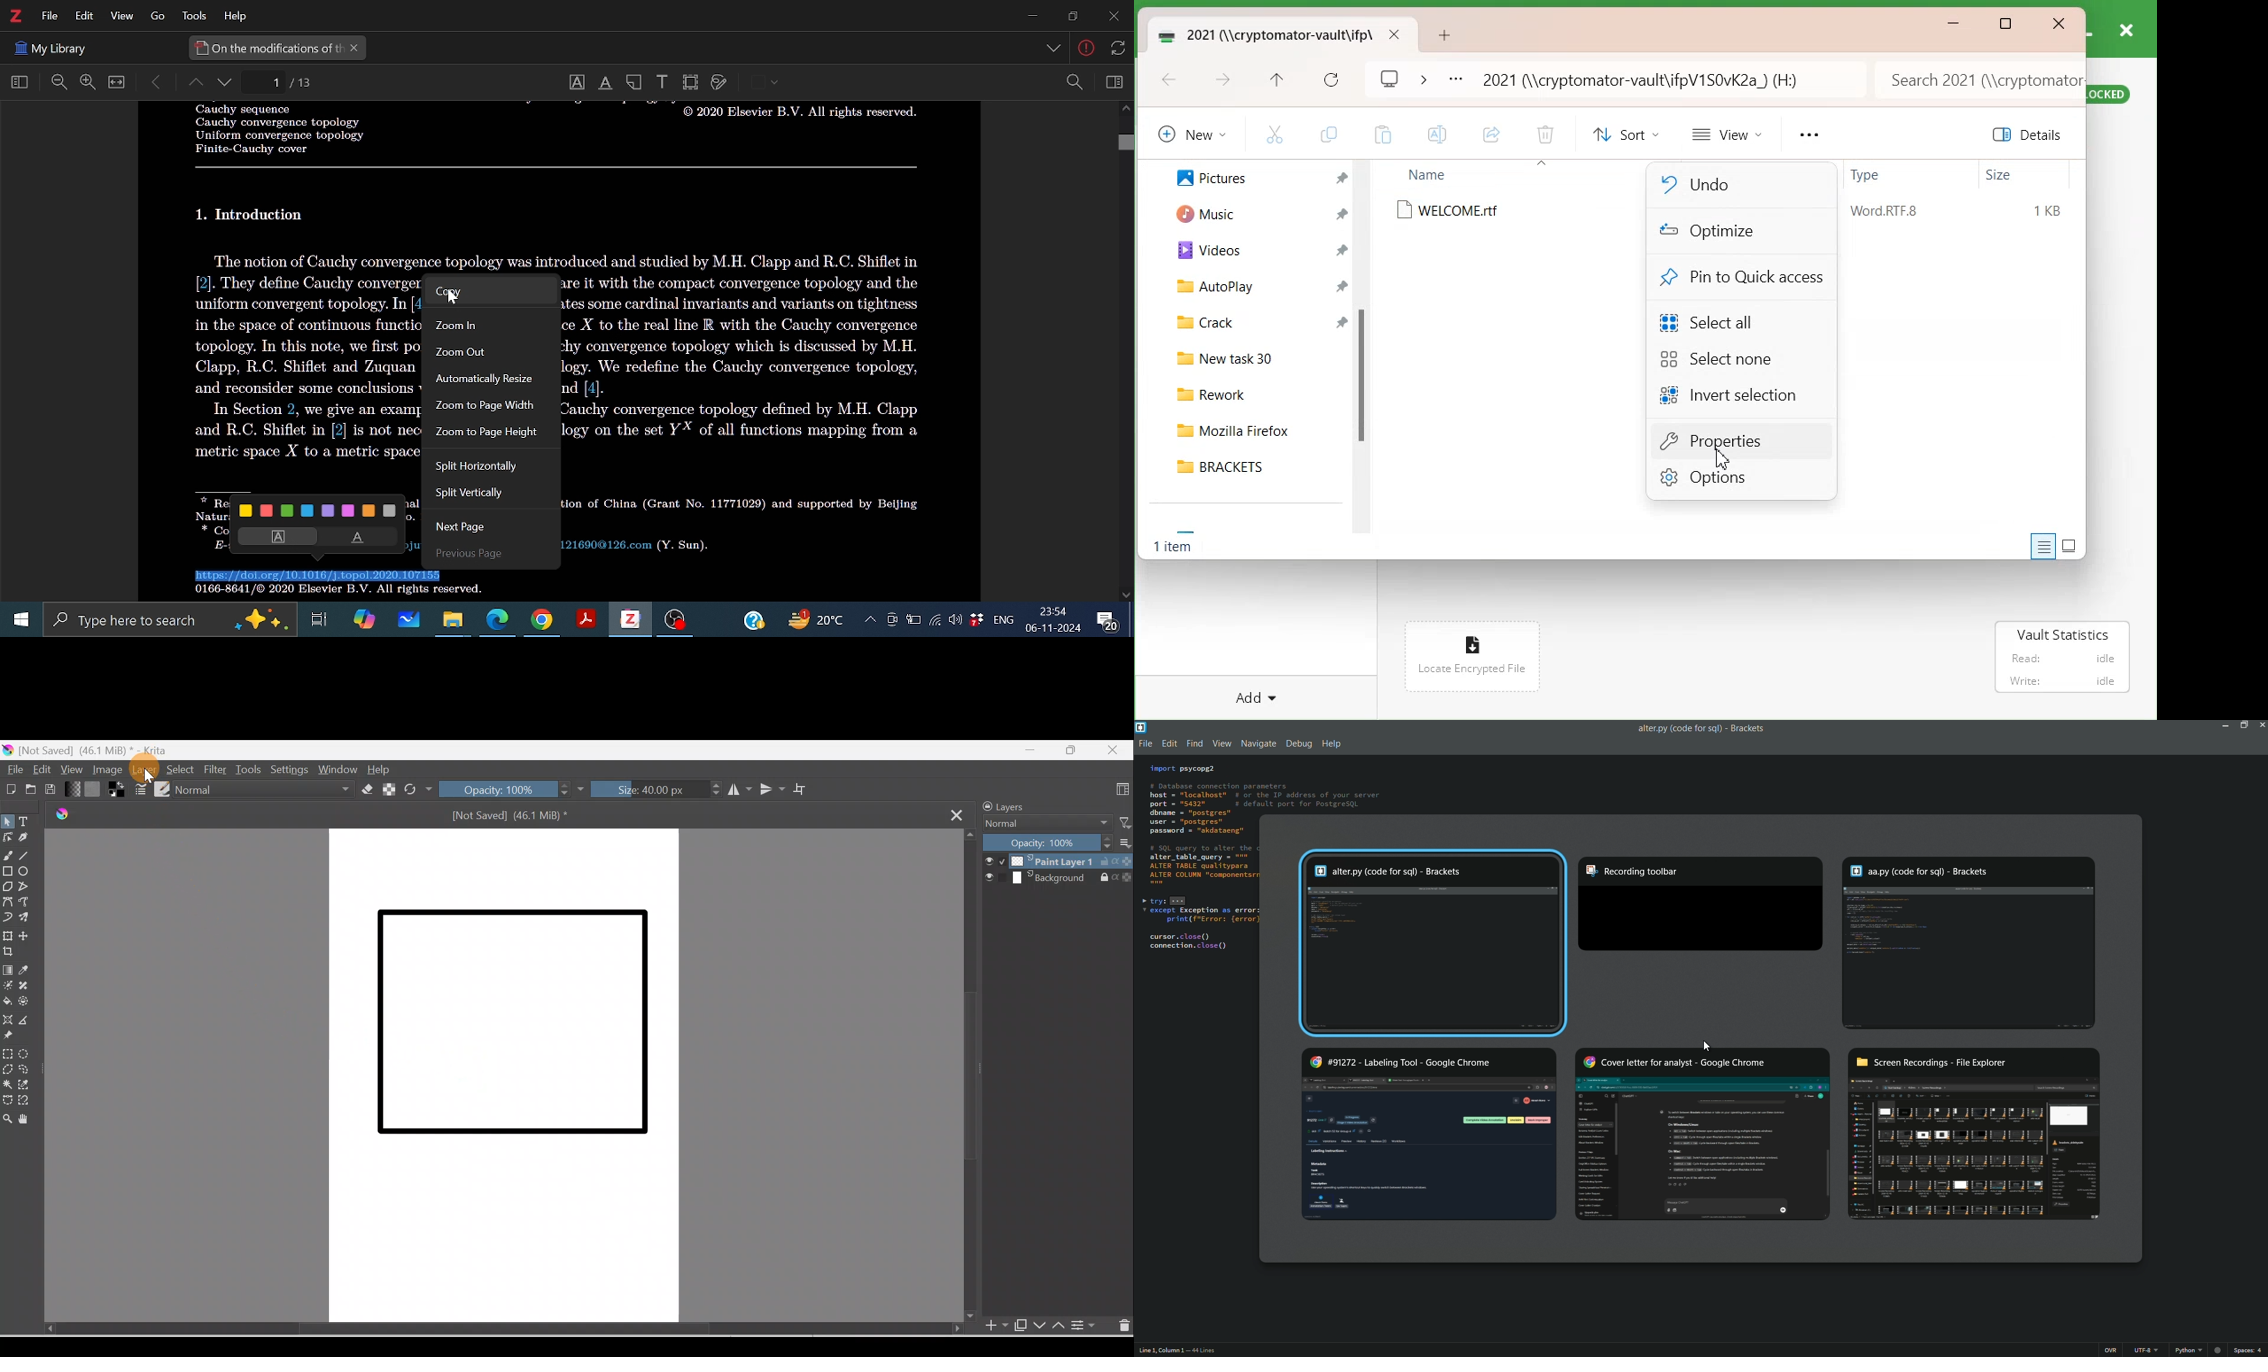 This screenshot has height=1372, width=2268. What do you see at coordinates (157, 82) in the screenshot?
I see `Move back` at bounding box center [157, 82].